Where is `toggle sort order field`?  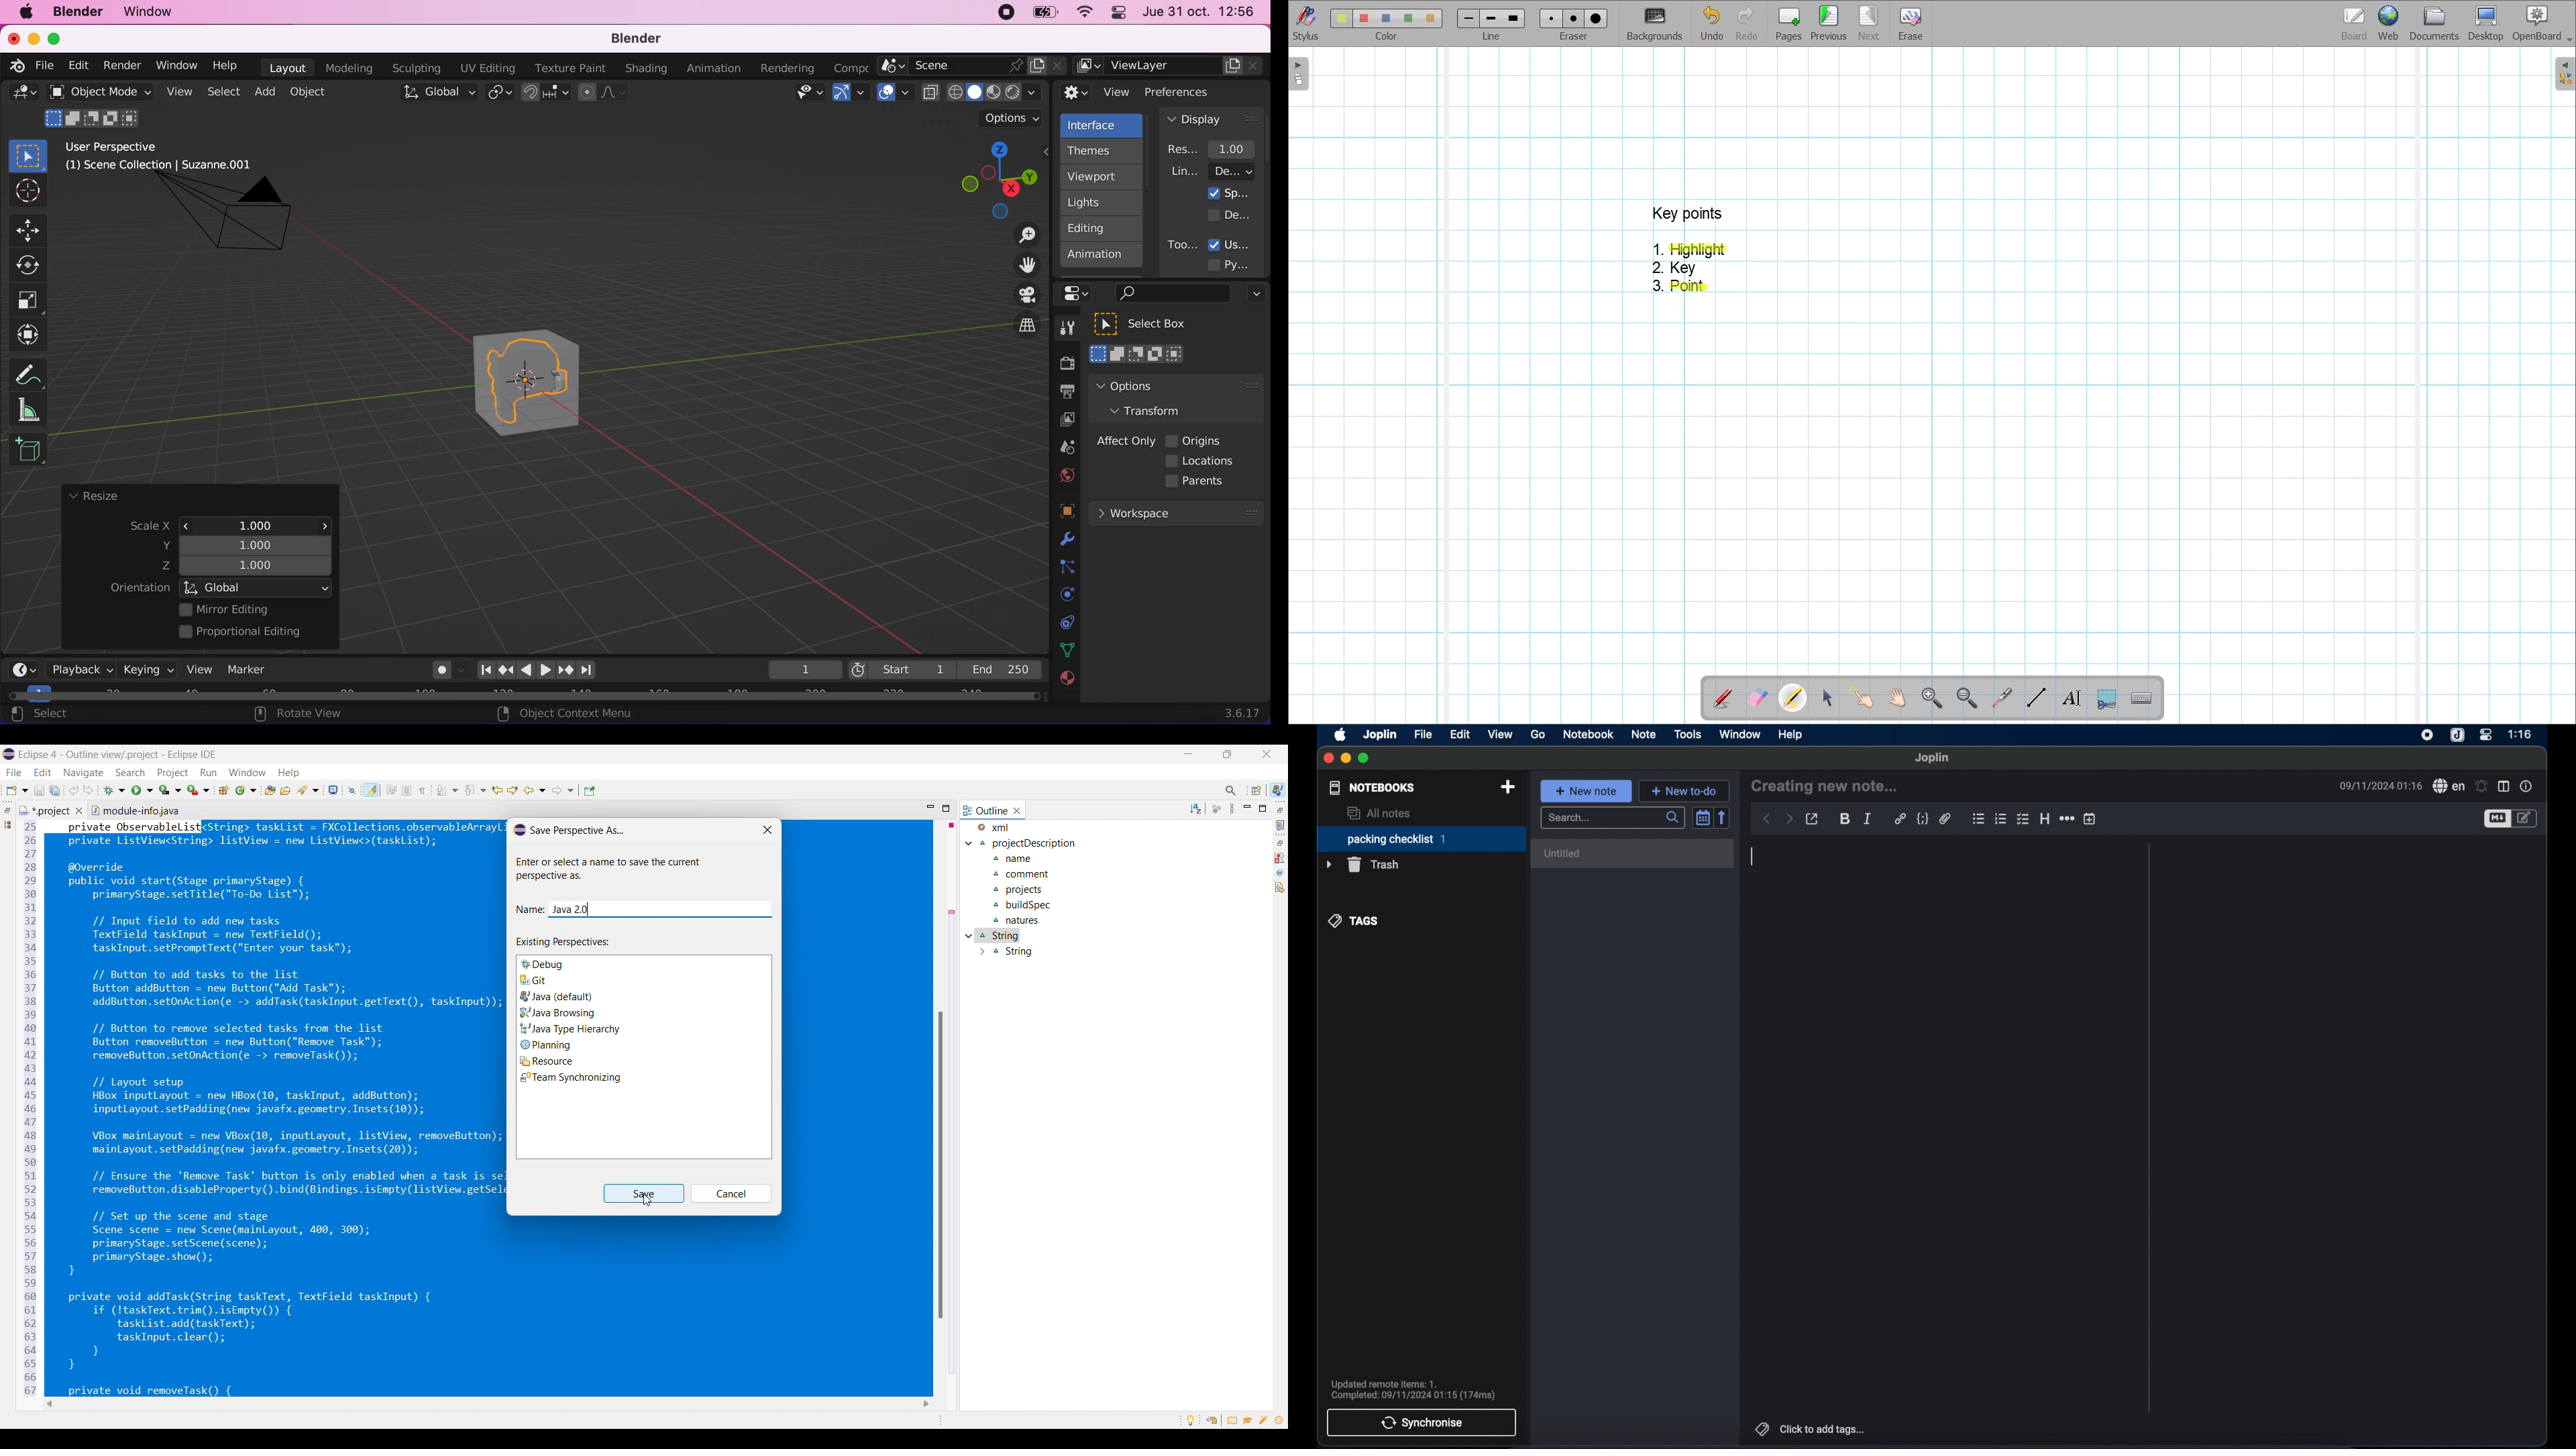
toggle sort order field is located at coordinates (1702, 817).